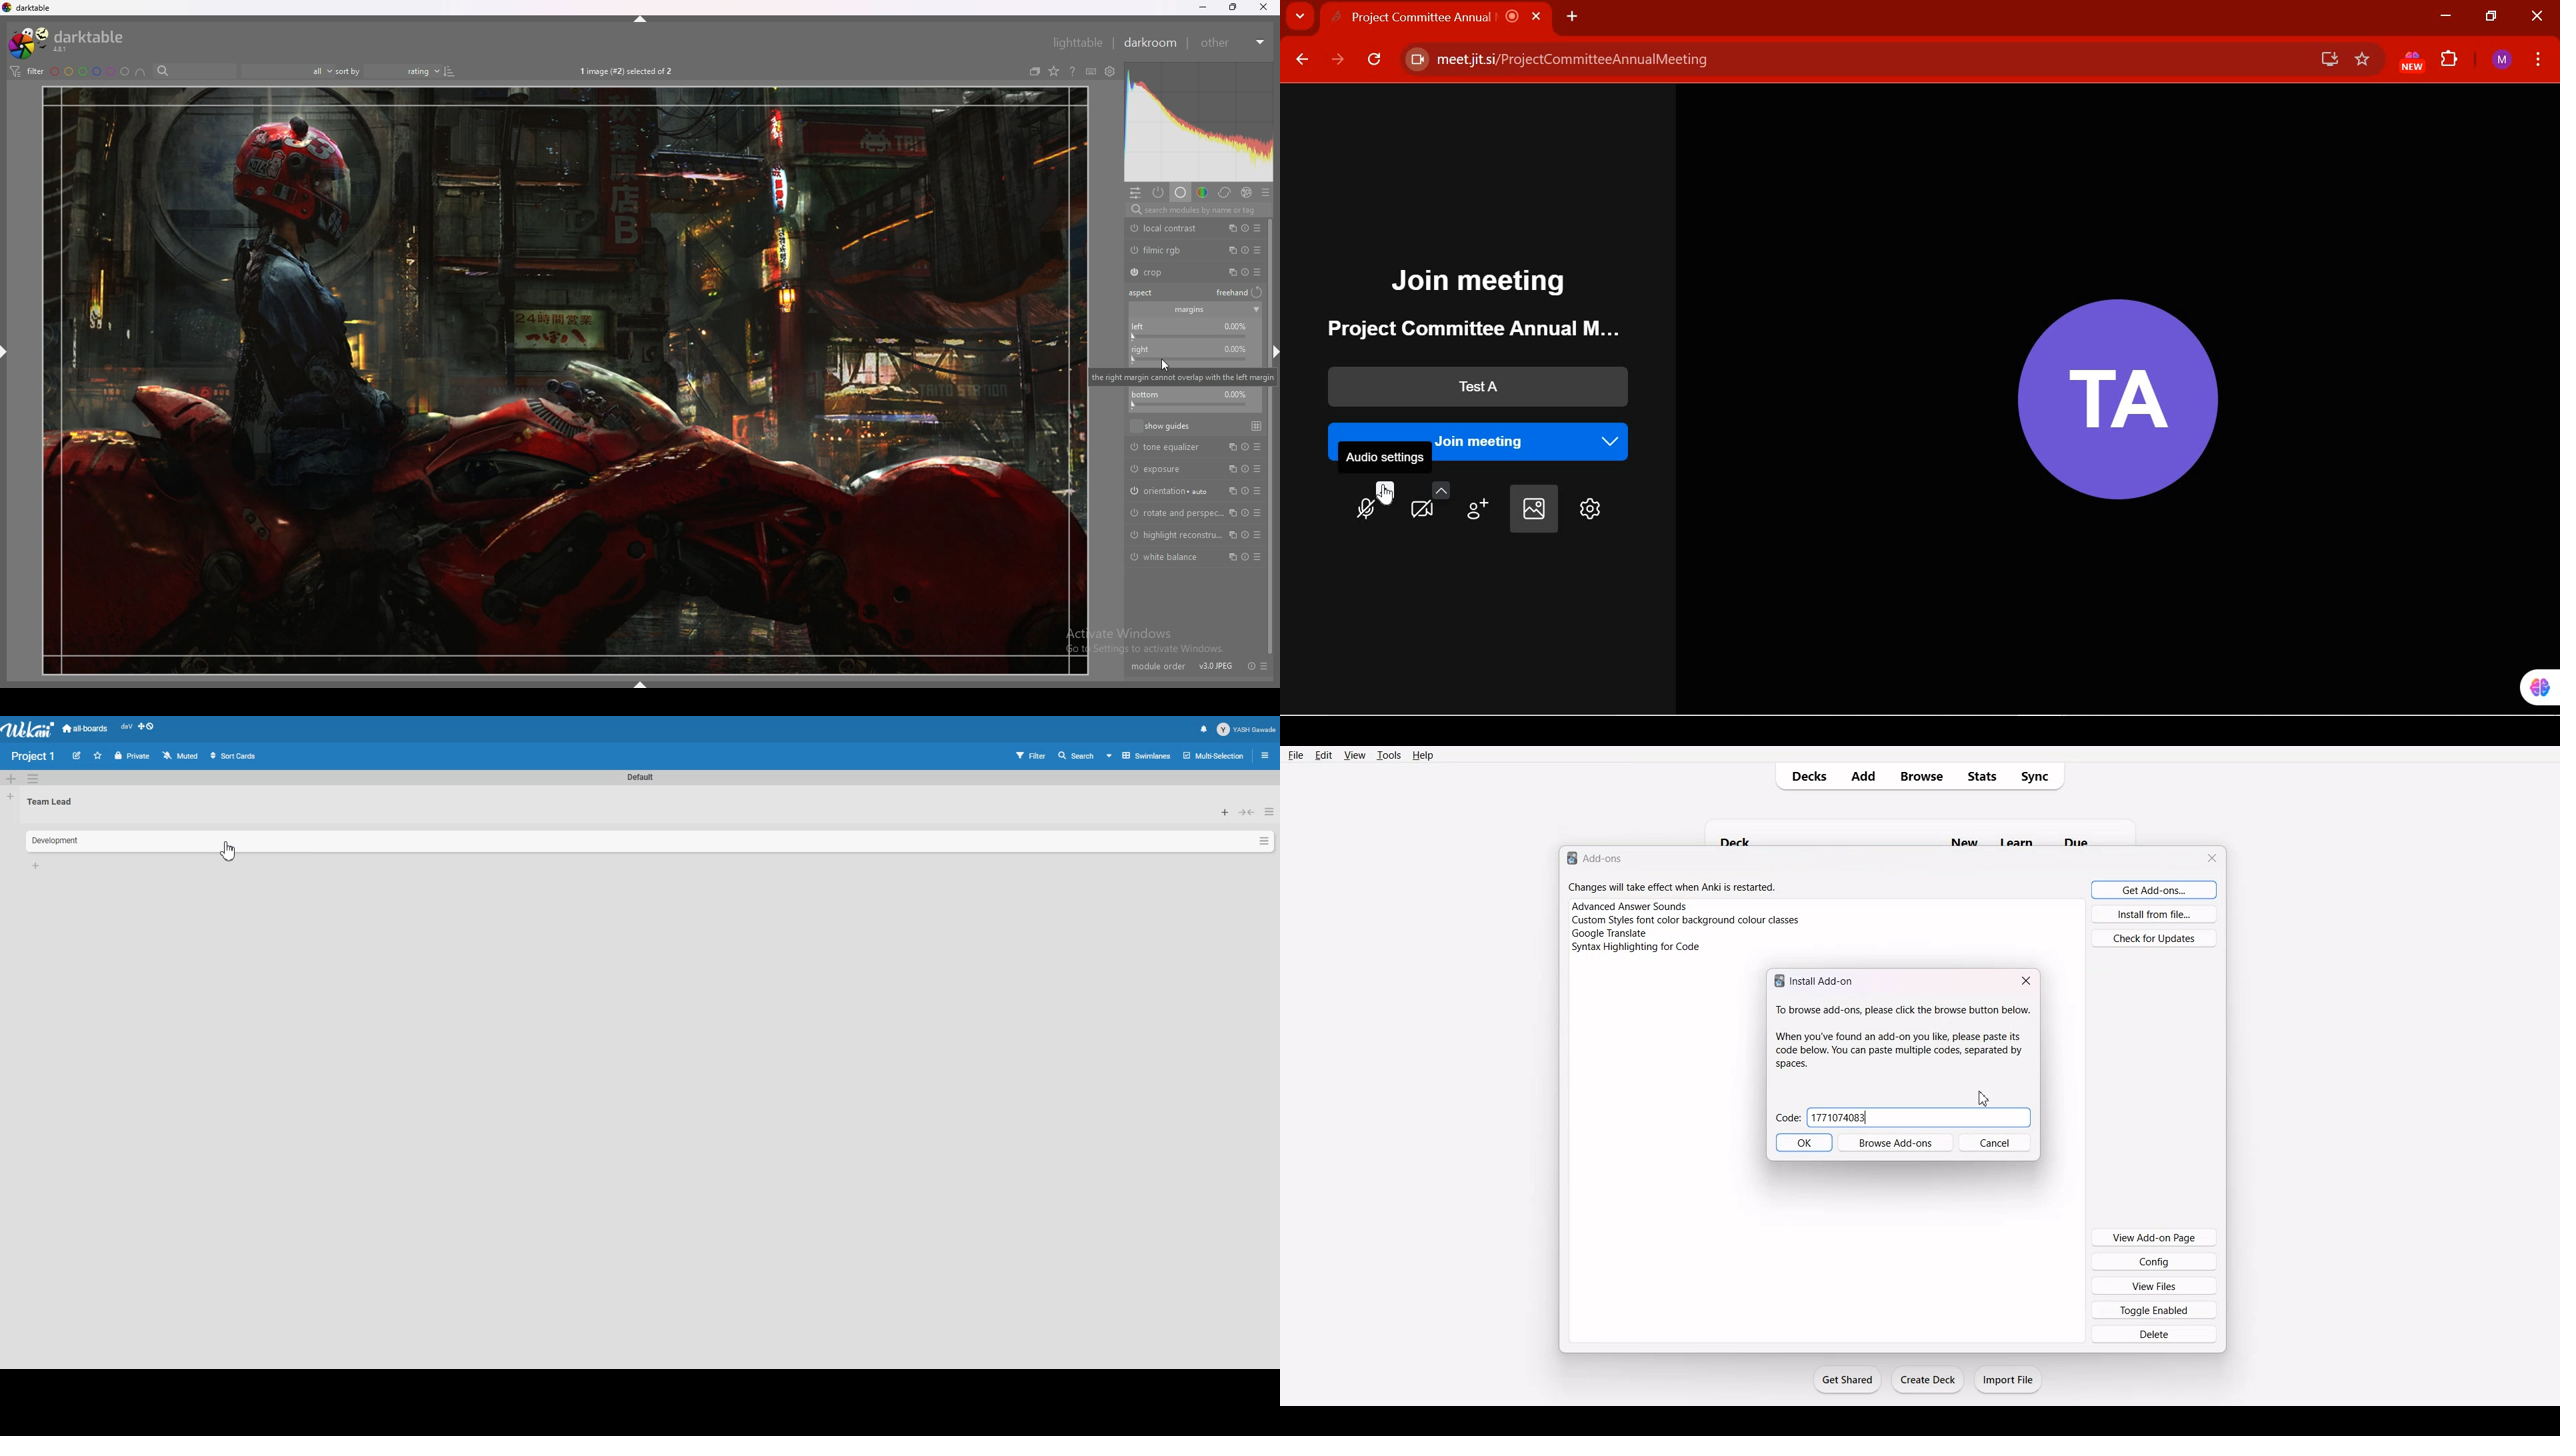 This screenshot has height=1456, width=2576. Describe the element at coordinates (2153, 914) in the screenshot. I see `Install from file` at that location.